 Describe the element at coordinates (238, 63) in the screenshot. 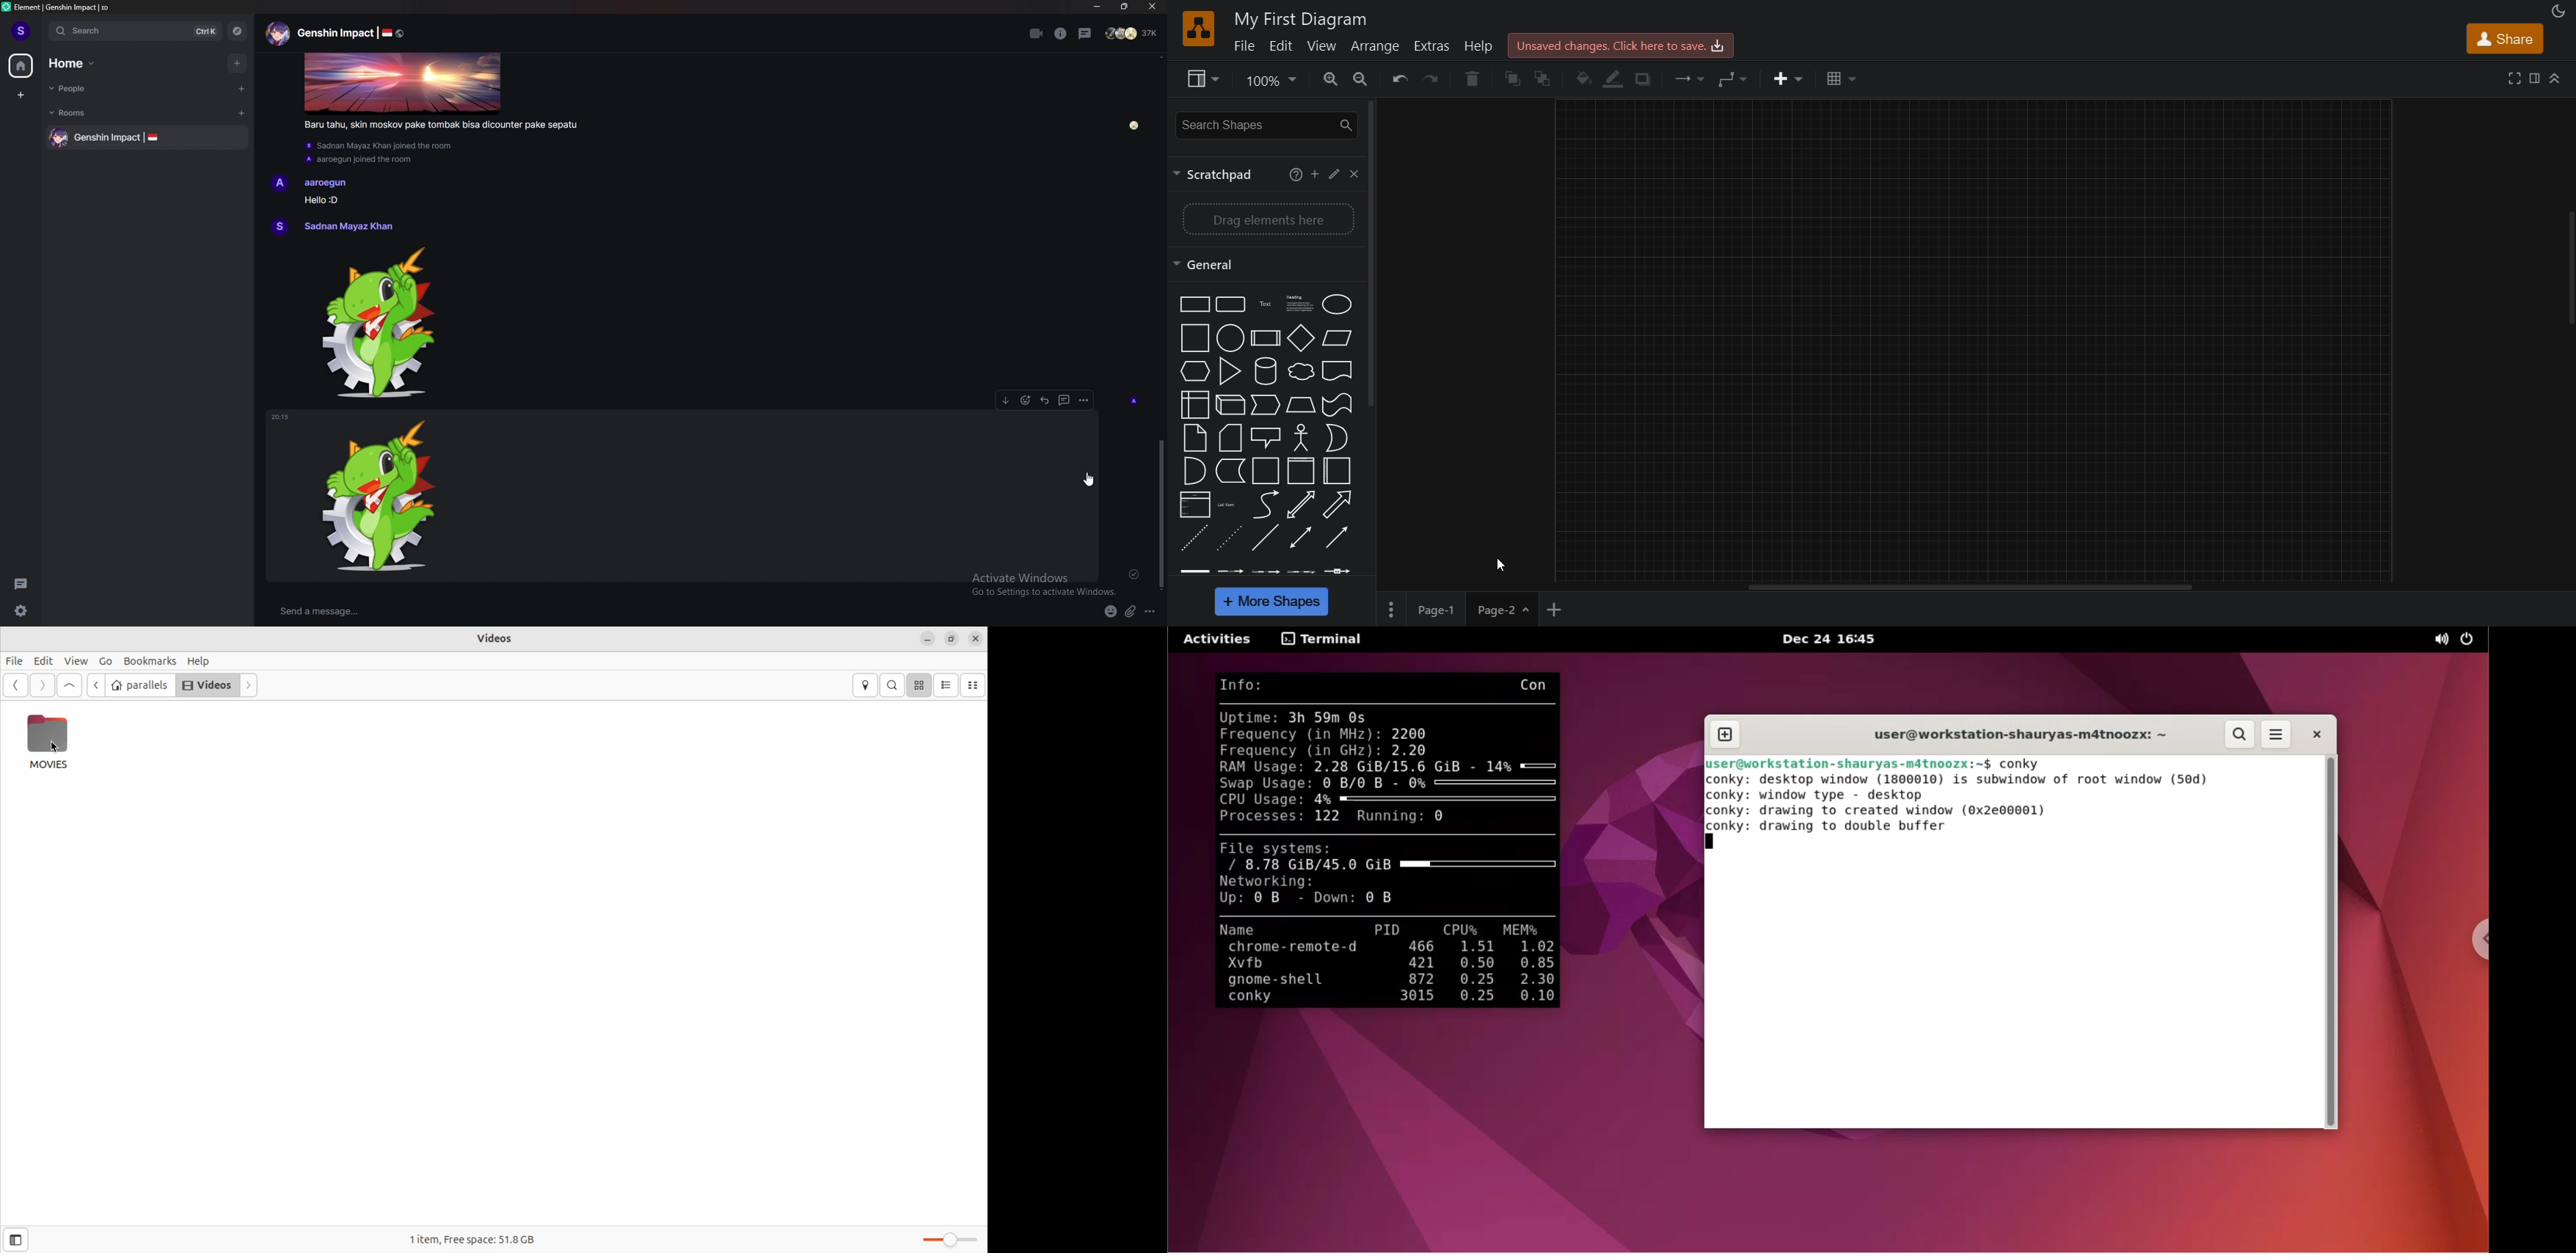

I see `add` at that location.